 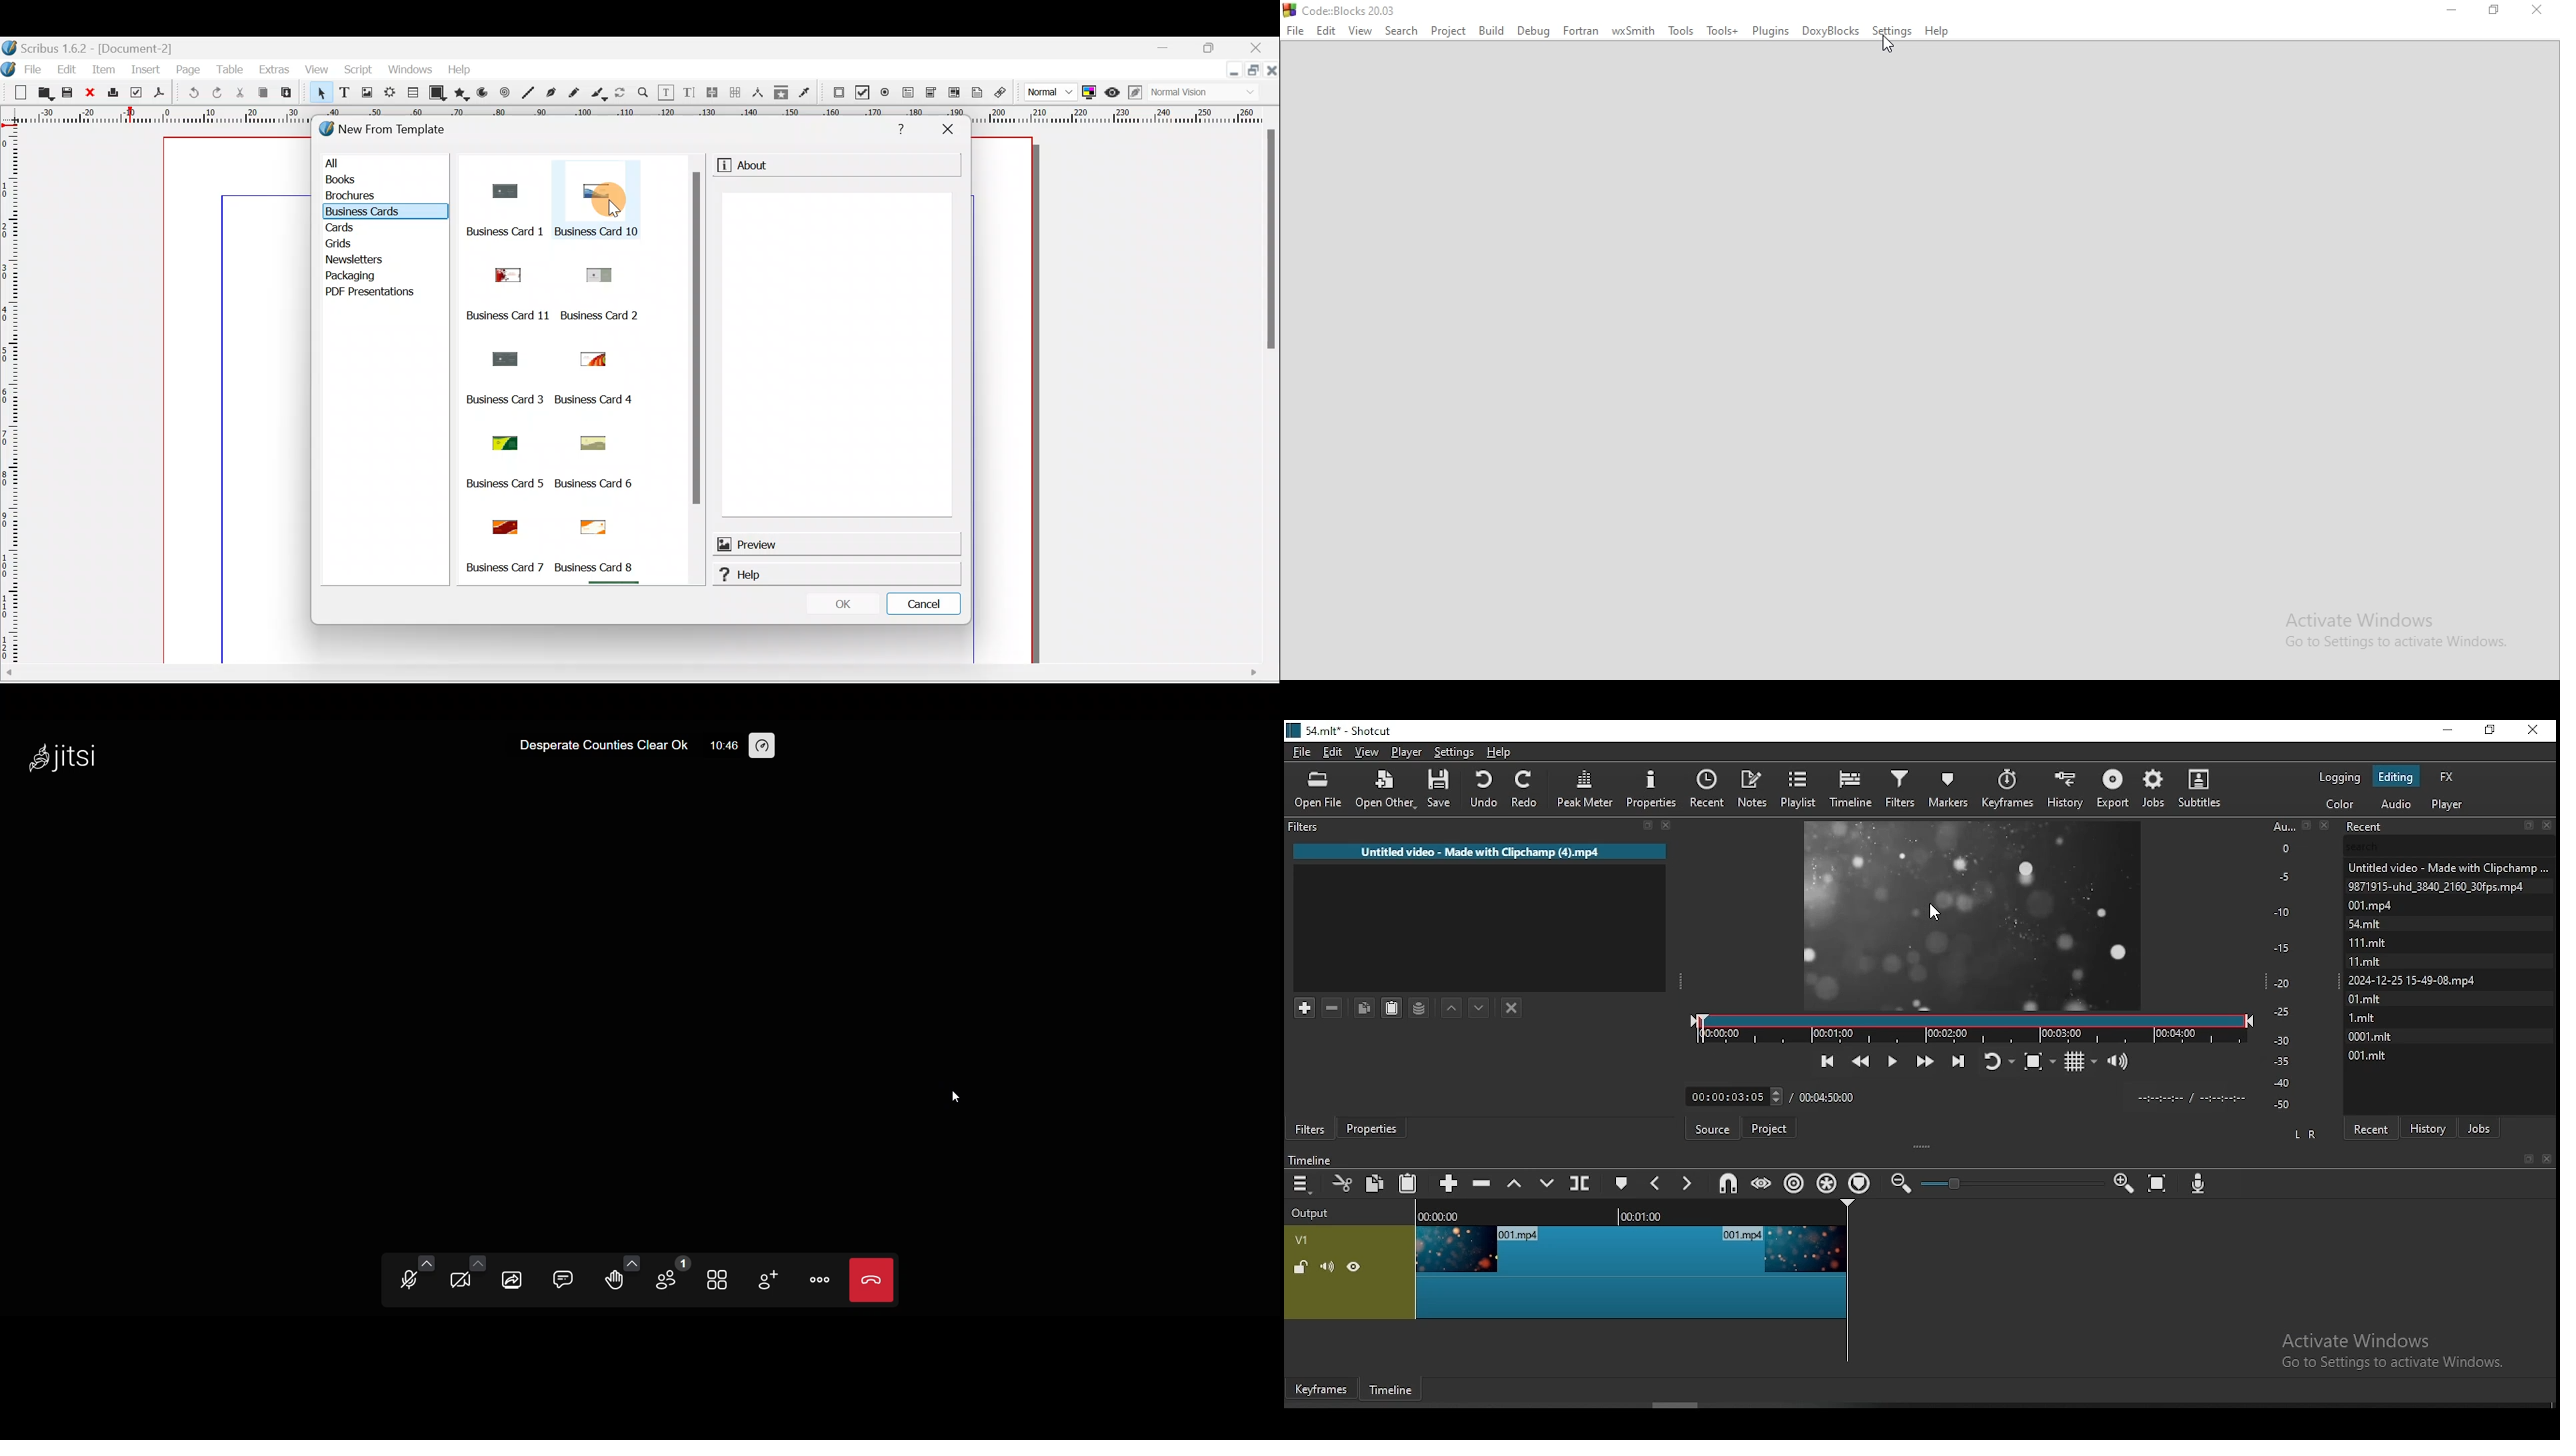 I want to click on Text annotation, so click(x=976, y=93).